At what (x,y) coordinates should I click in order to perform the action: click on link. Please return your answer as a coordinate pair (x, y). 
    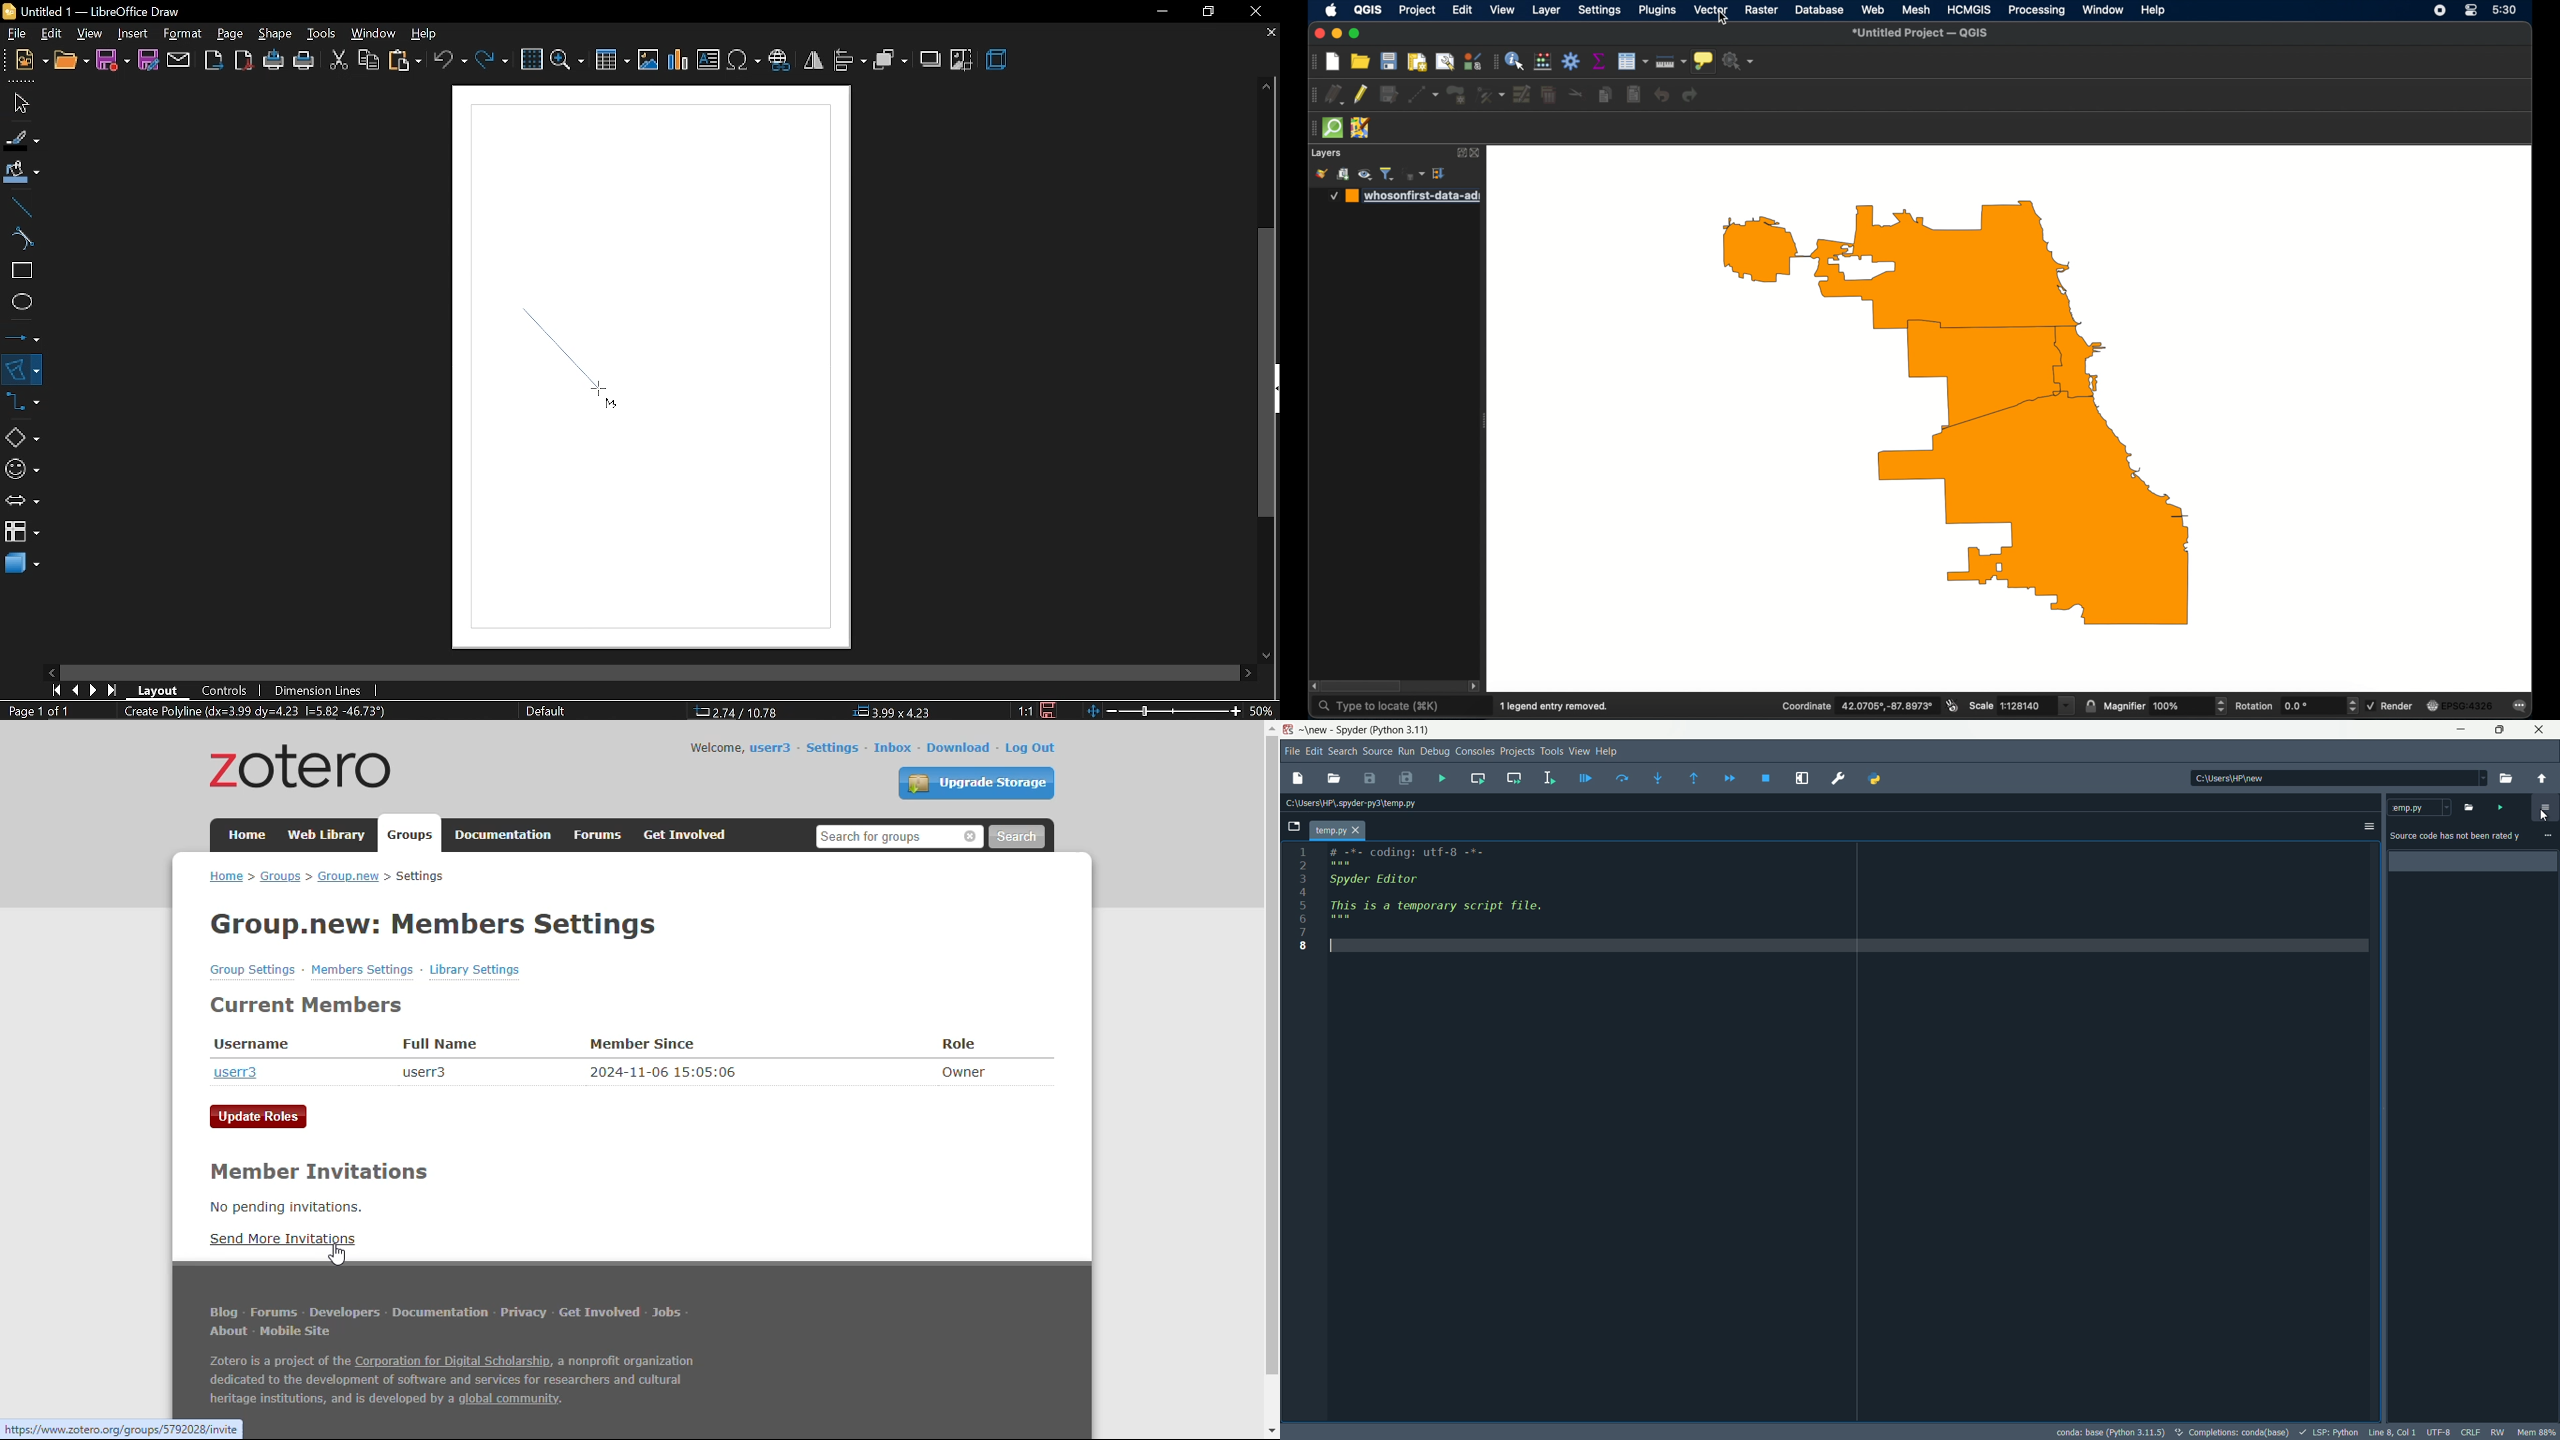
    Looking at the image, I should click on (122, 1430).